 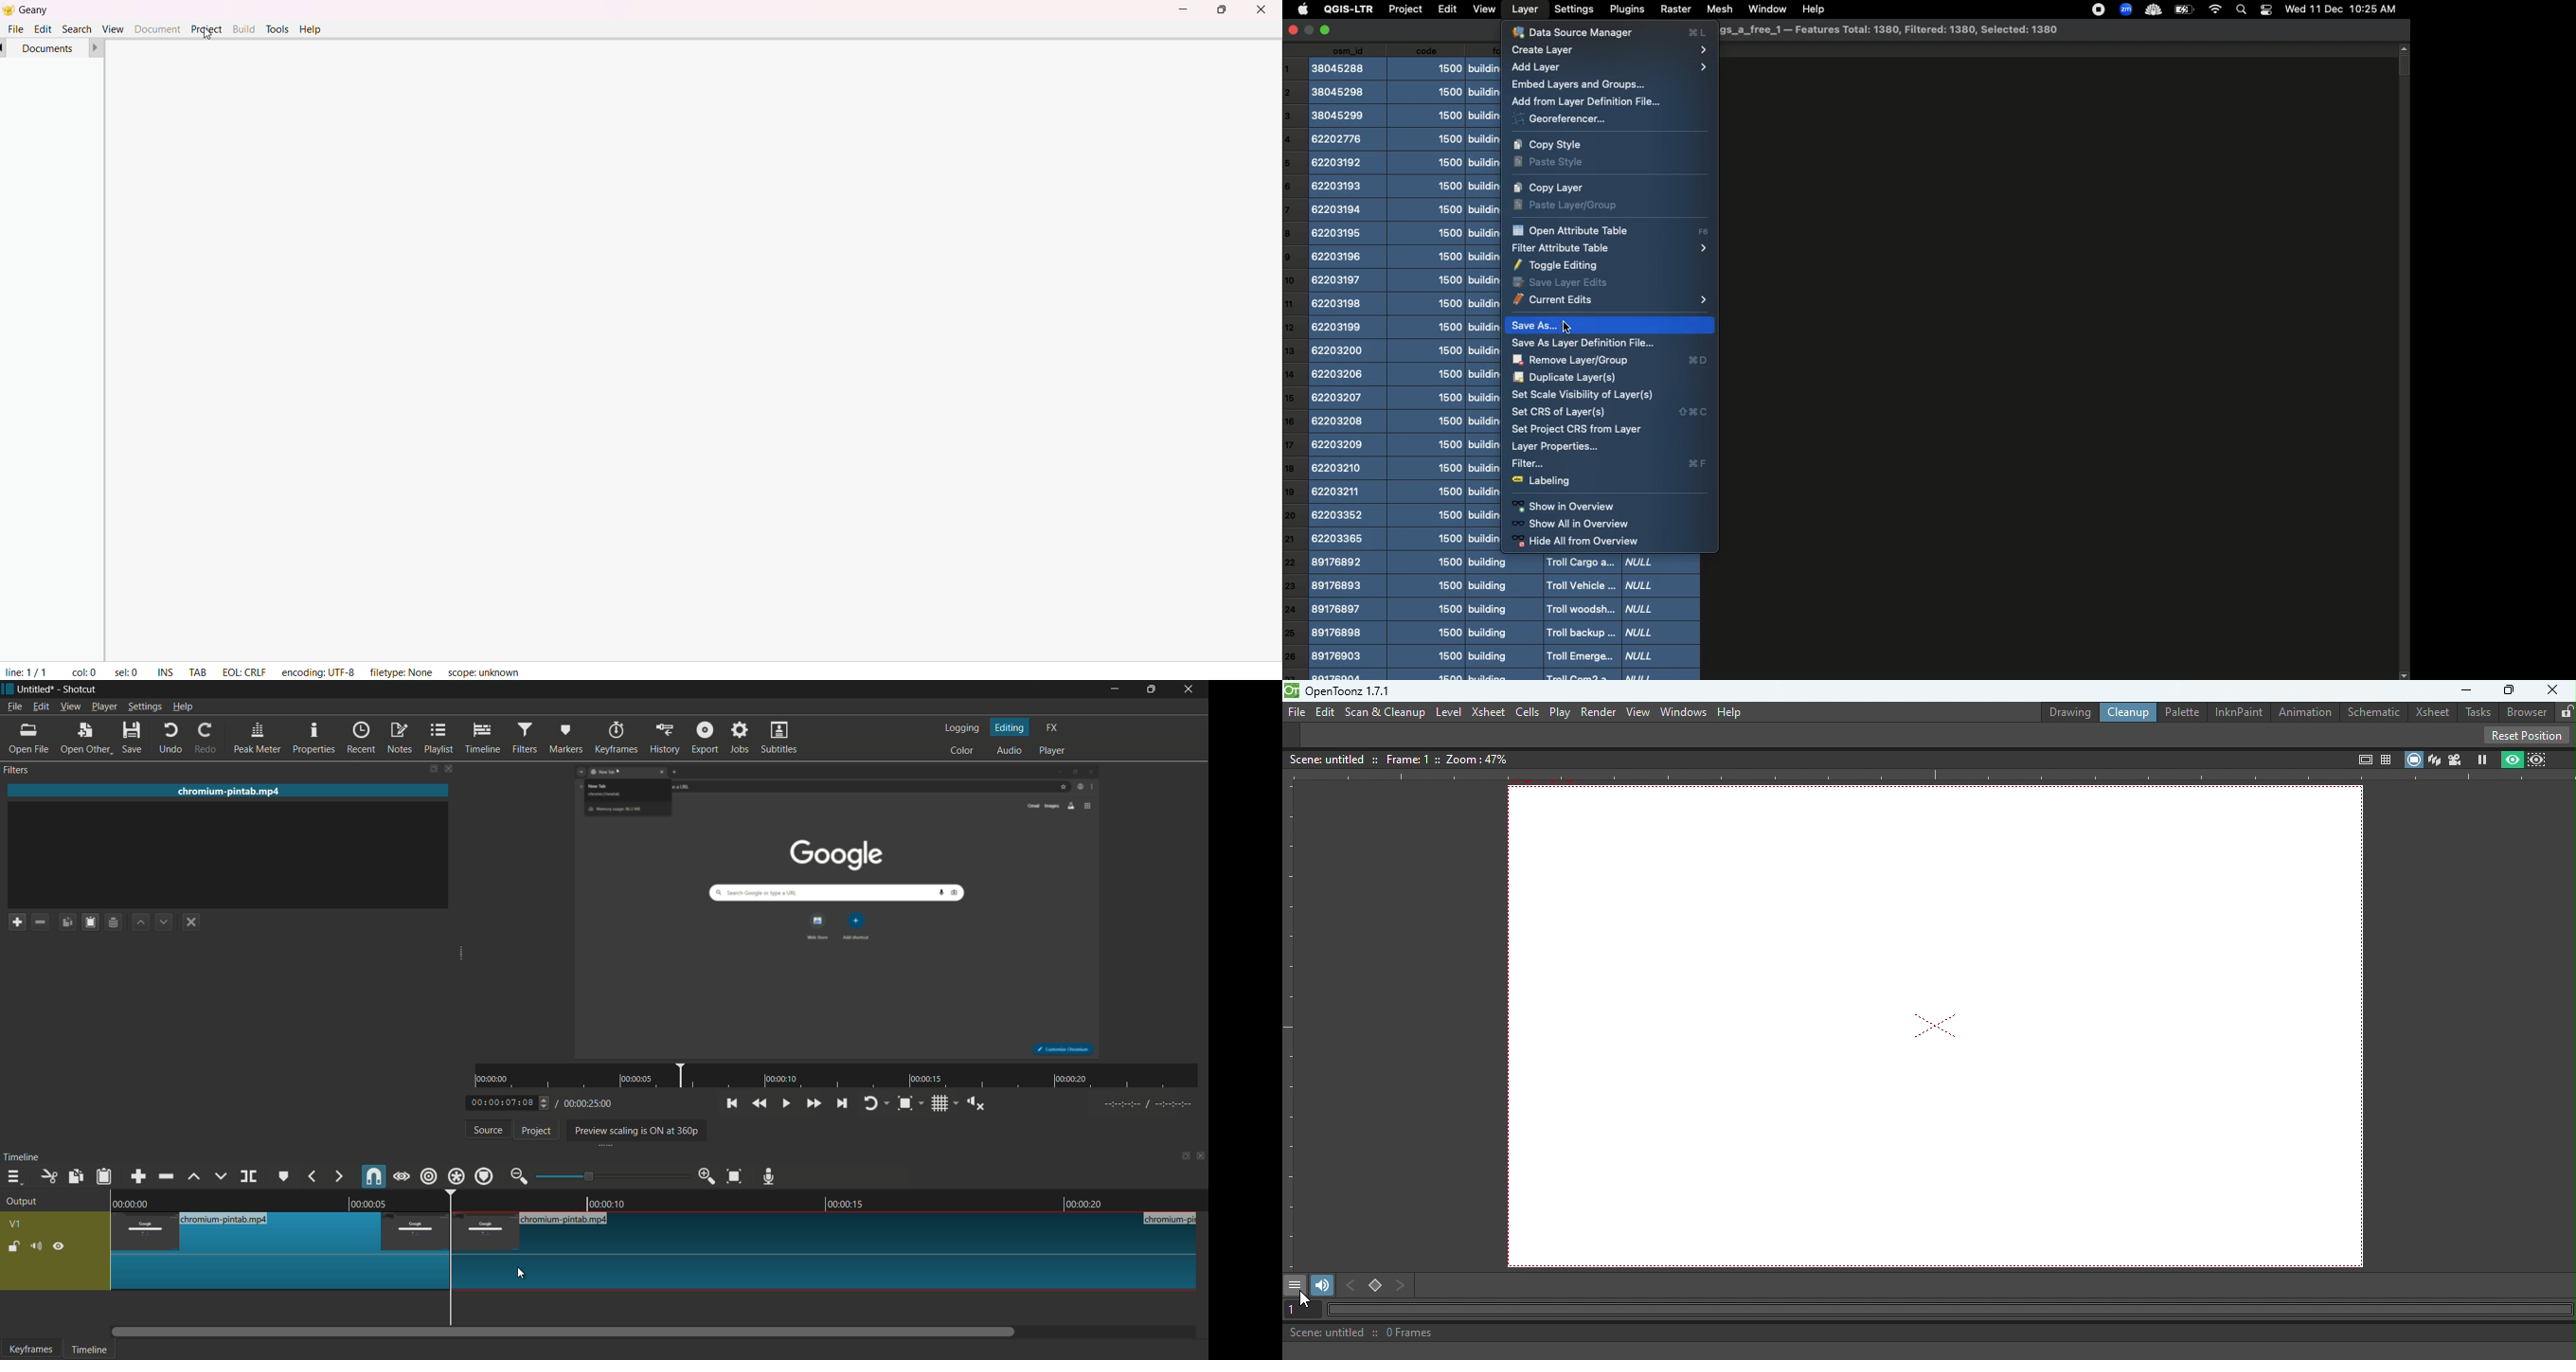 What do you see at coordinates (163, 922) in the screenshot?
I see `move filter down` at bounding box center [163, 922].